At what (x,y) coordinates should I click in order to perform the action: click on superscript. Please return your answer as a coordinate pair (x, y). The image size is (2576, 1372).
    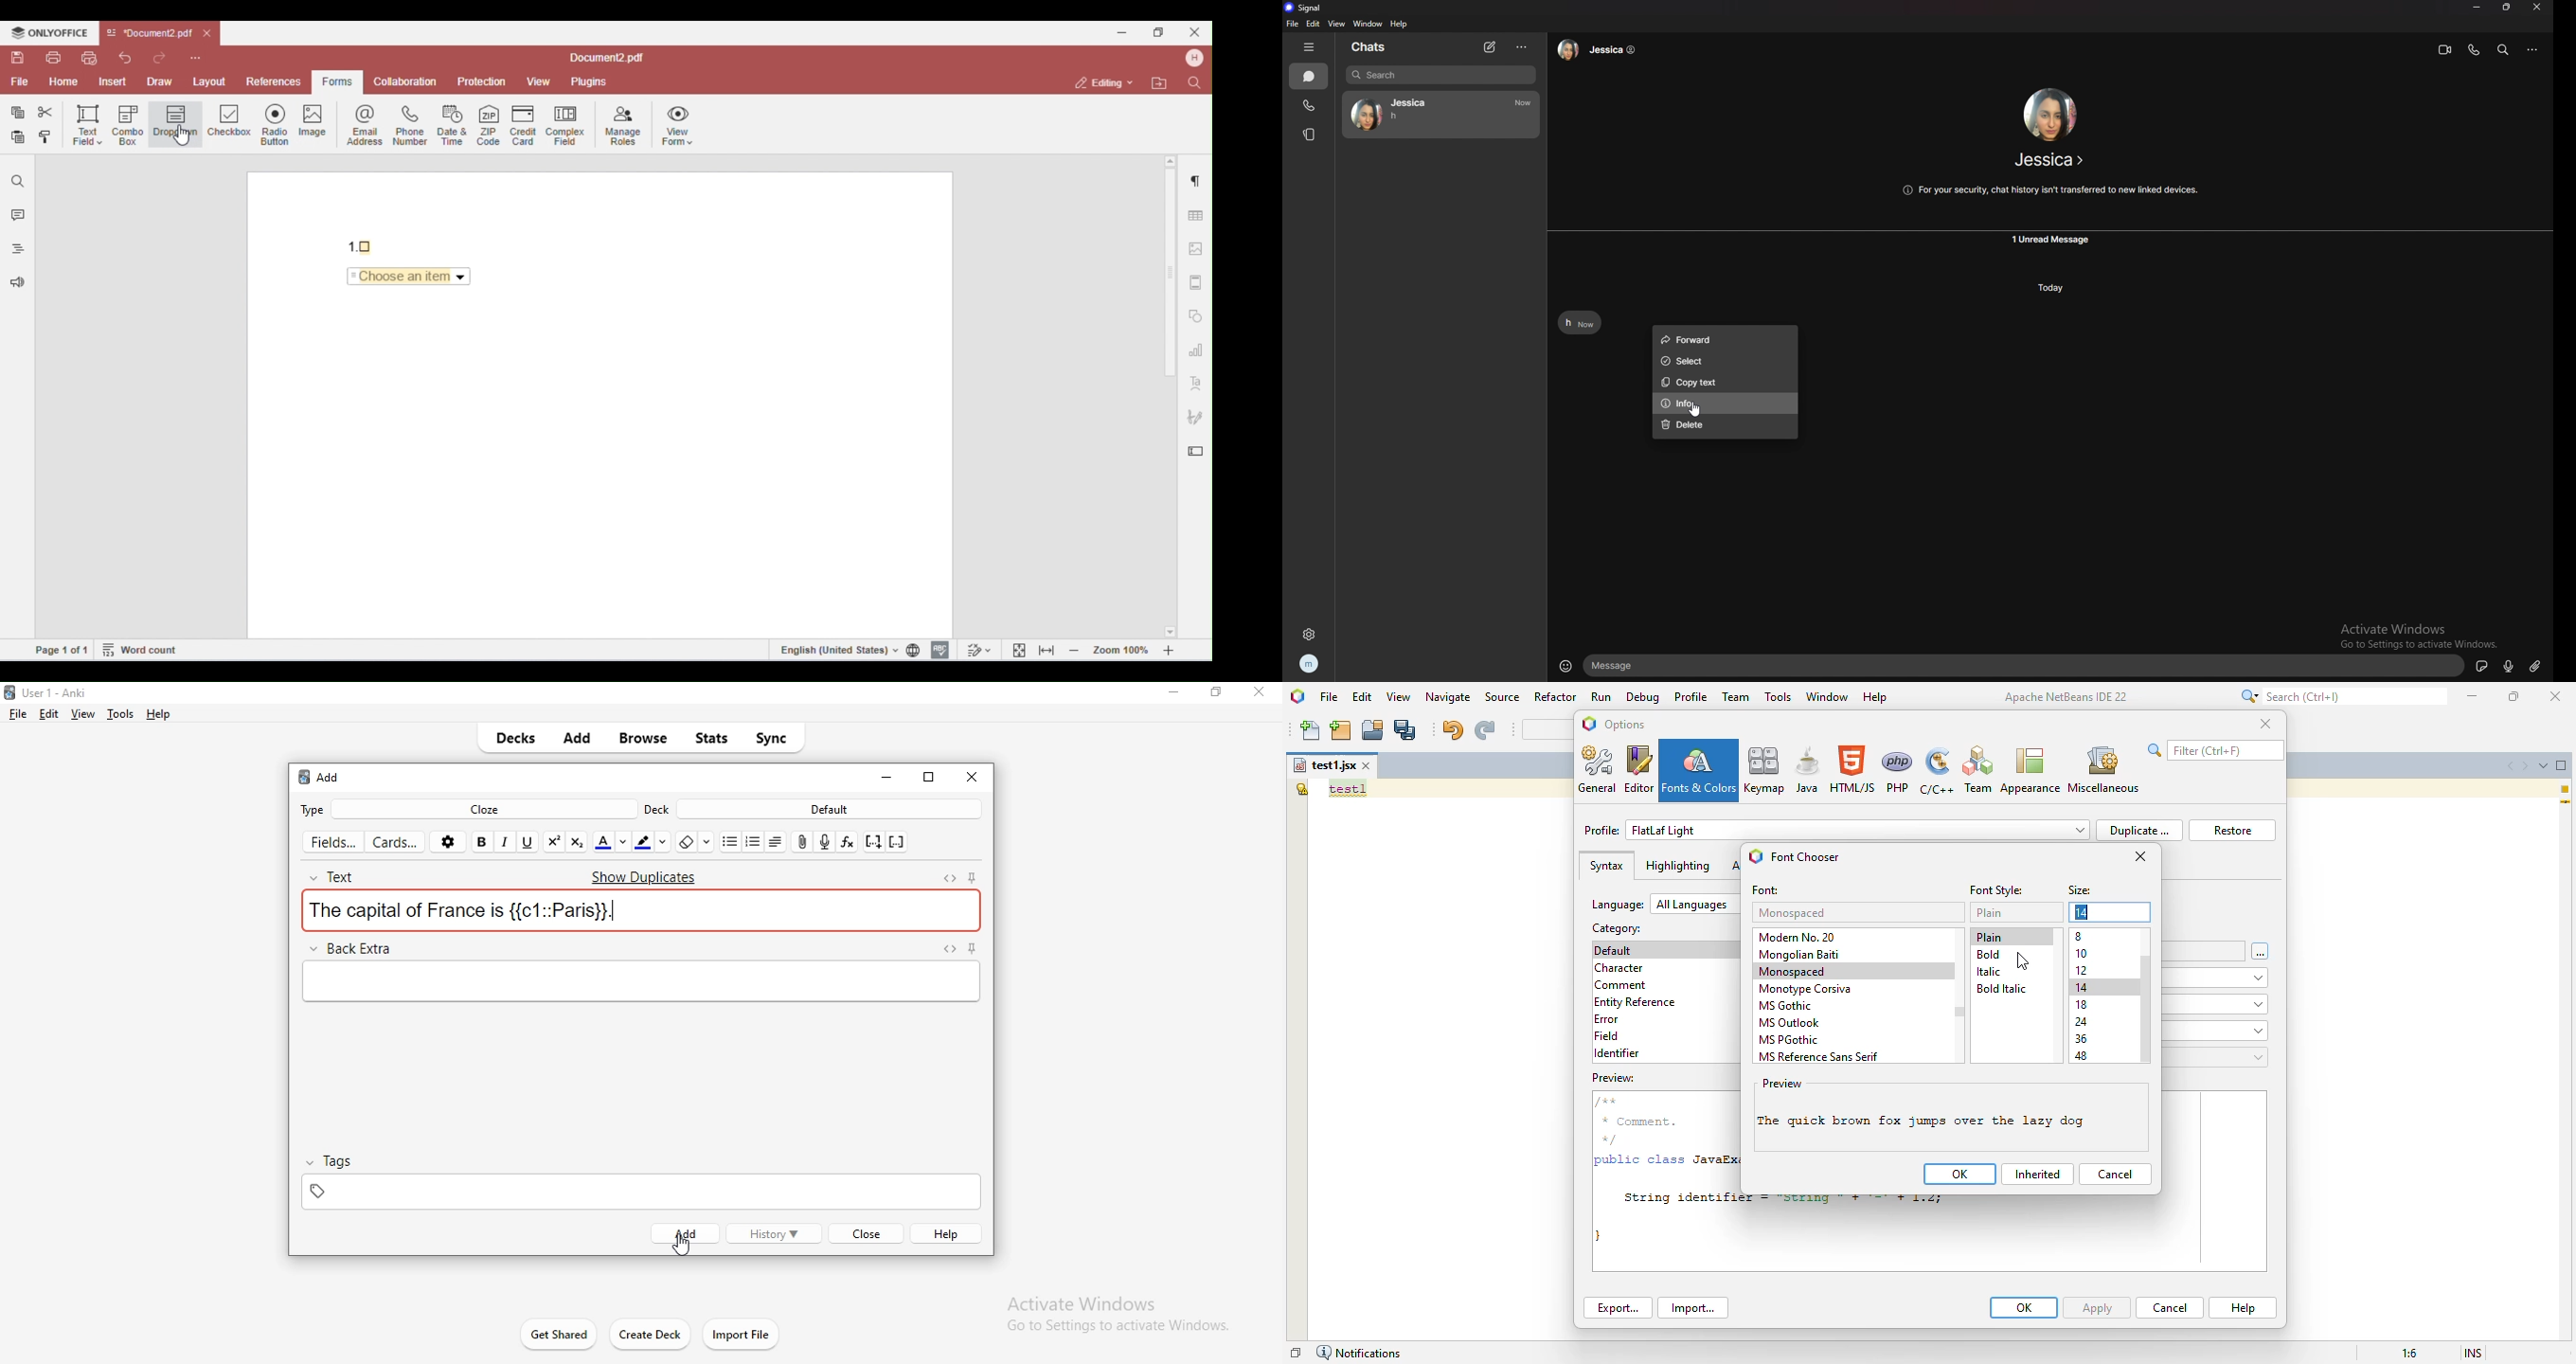
    Looking at the image, I should click on (554, 841).